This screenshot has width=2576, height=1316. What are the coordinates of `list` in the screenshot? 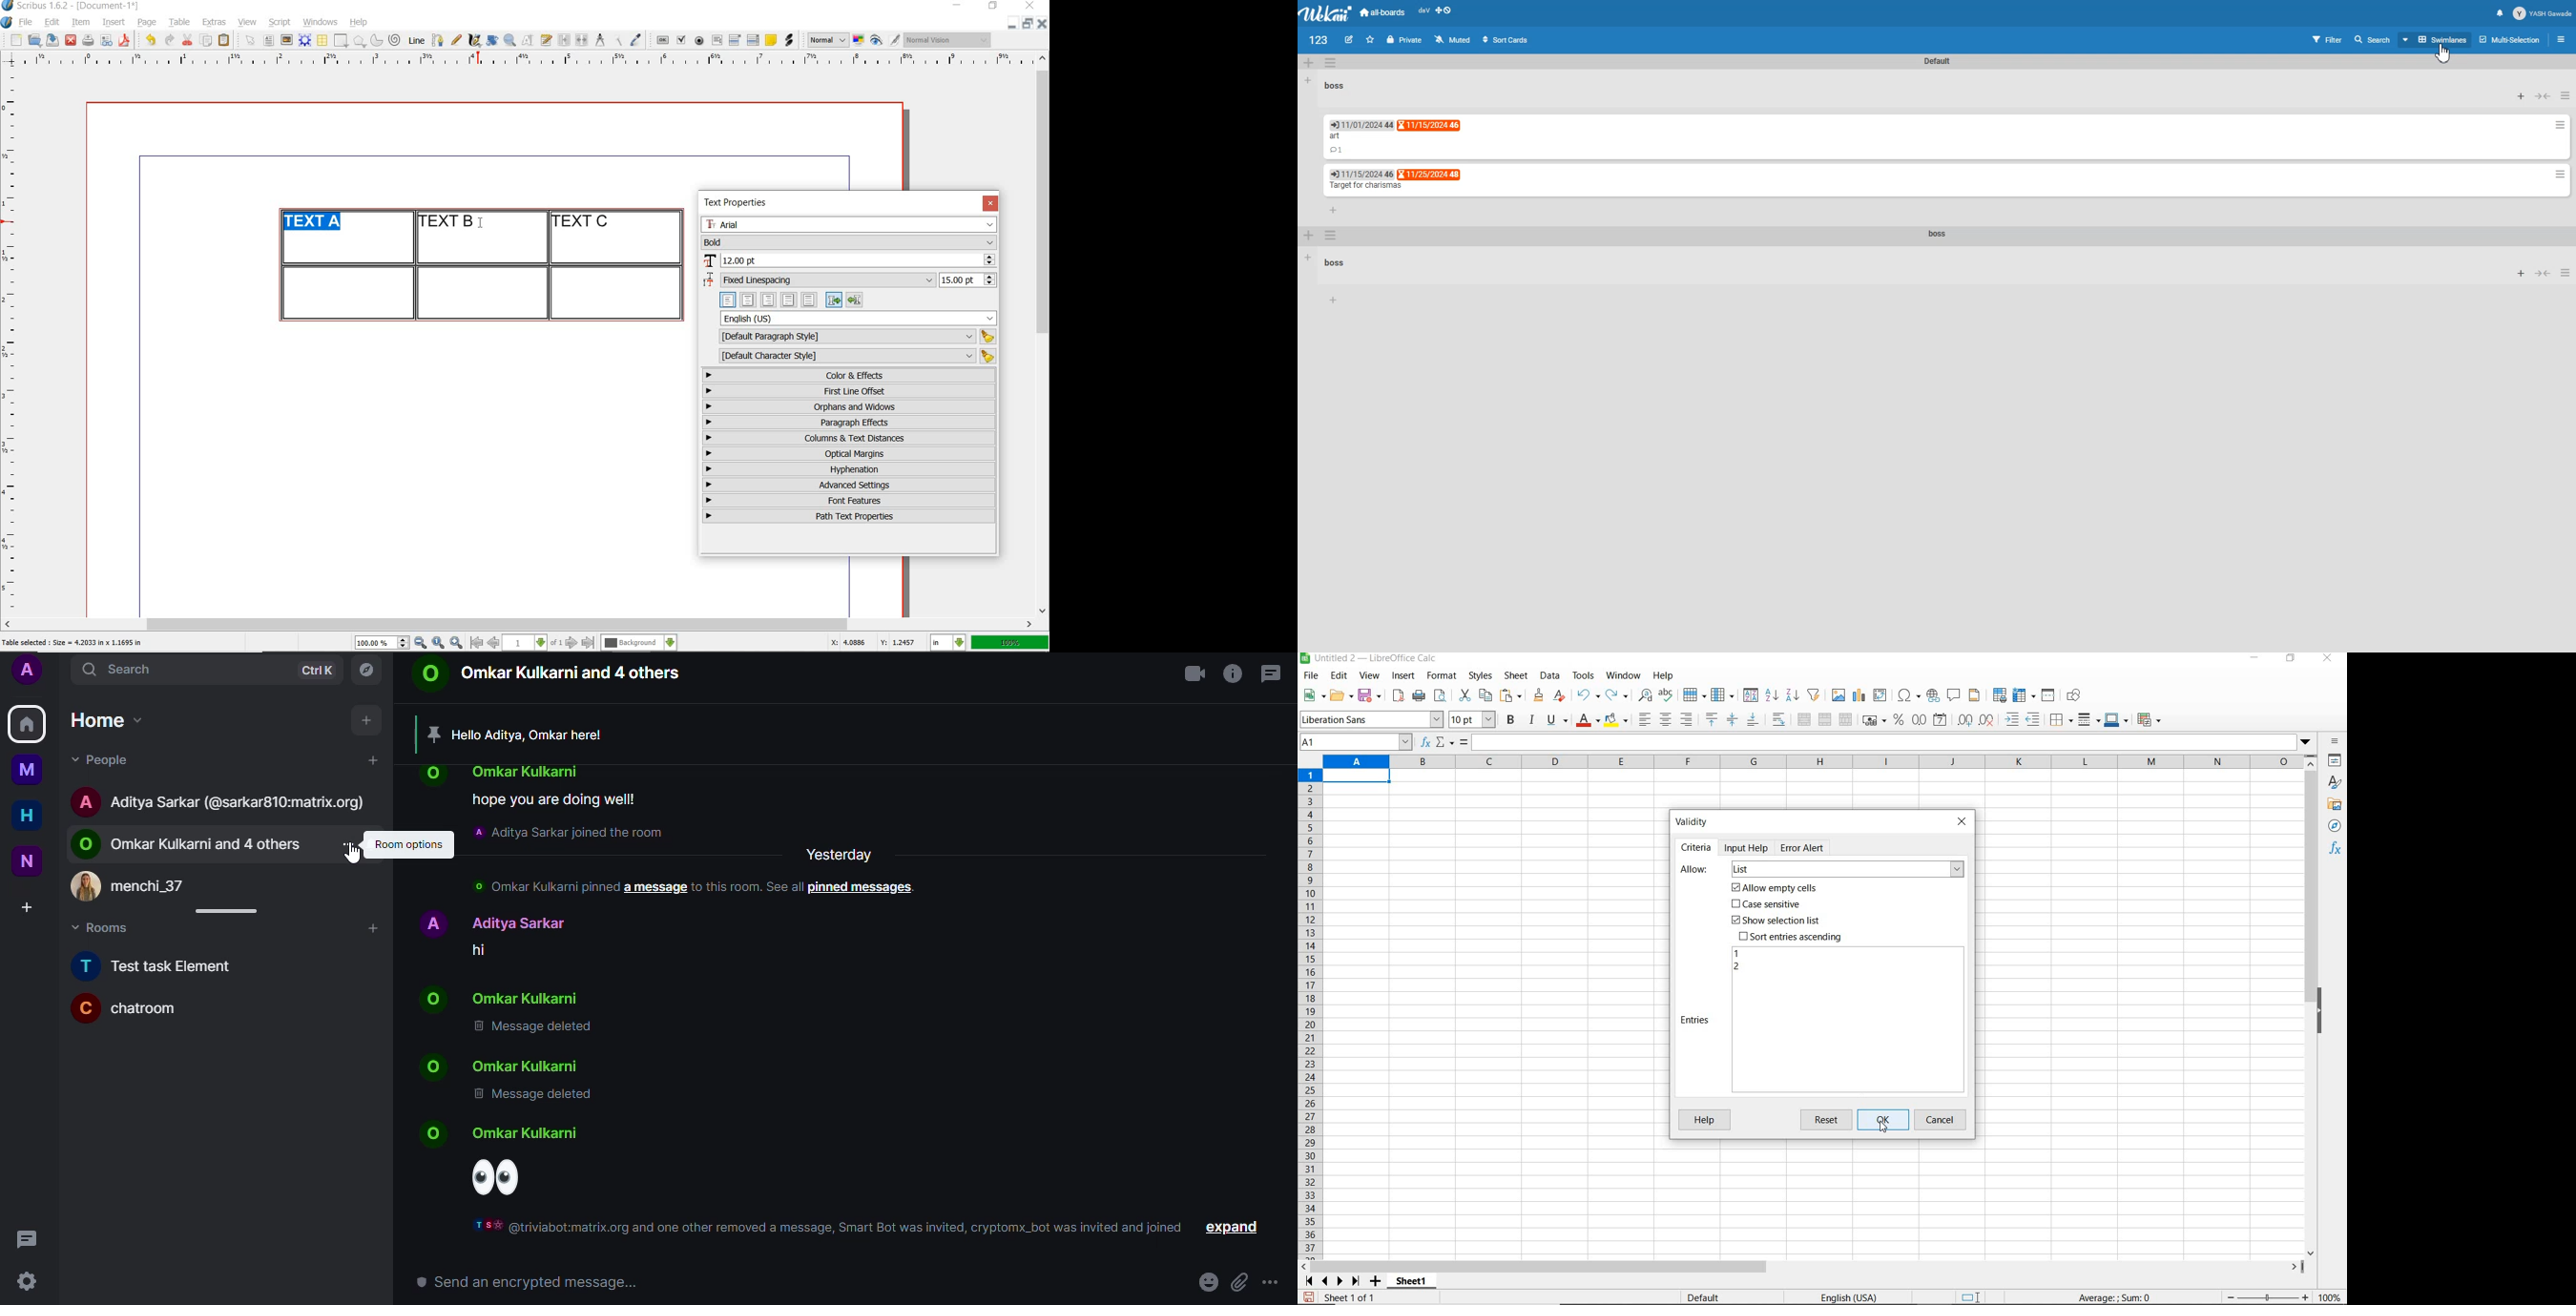 It's located at (1847, 870).